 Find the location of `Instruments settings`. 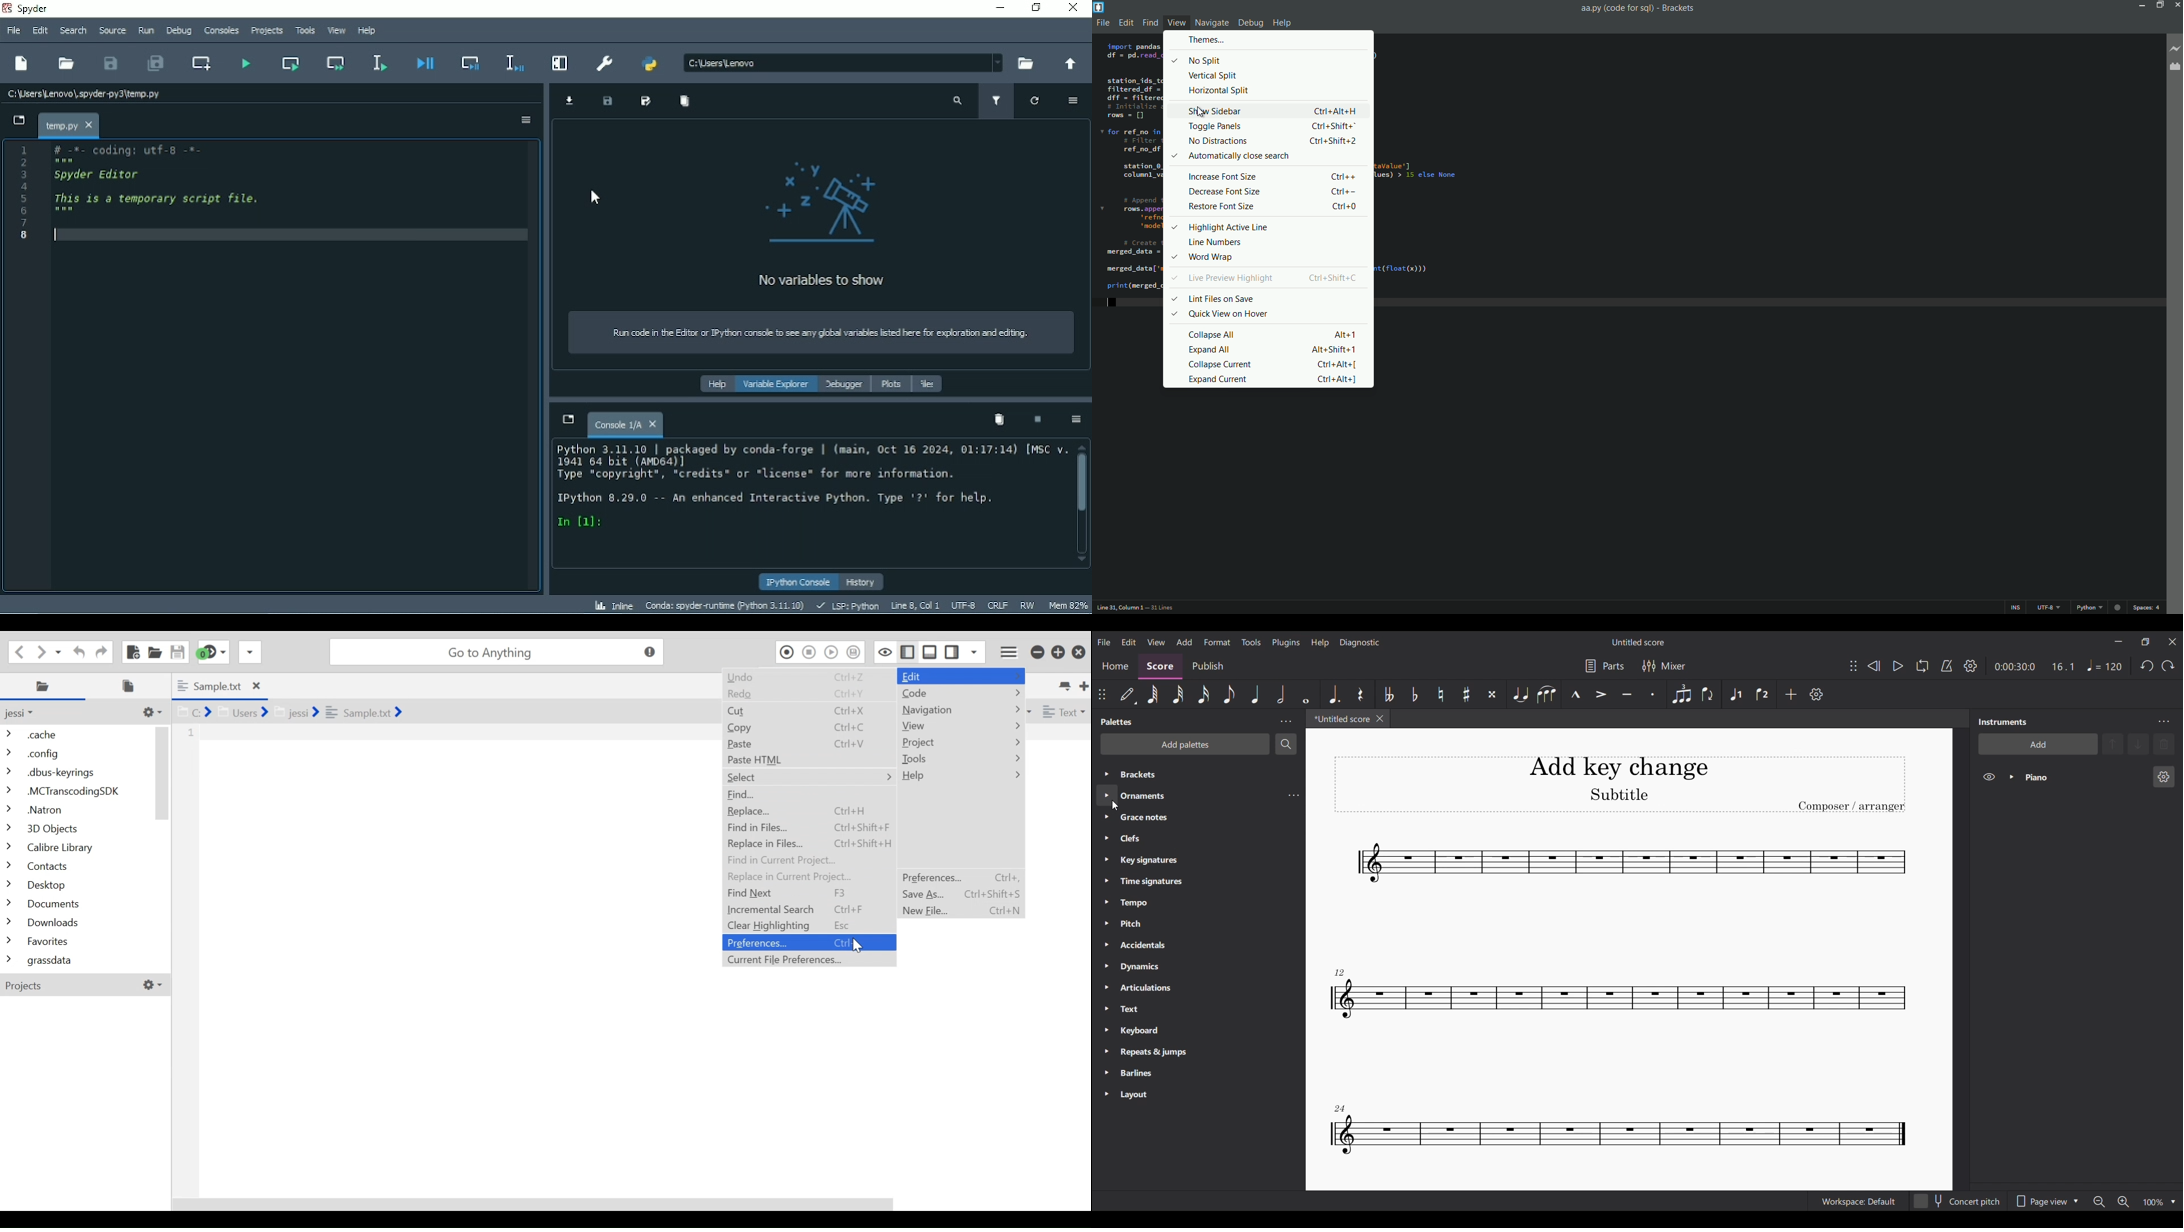

Instruments settings is located at coordinates (2165, 722).